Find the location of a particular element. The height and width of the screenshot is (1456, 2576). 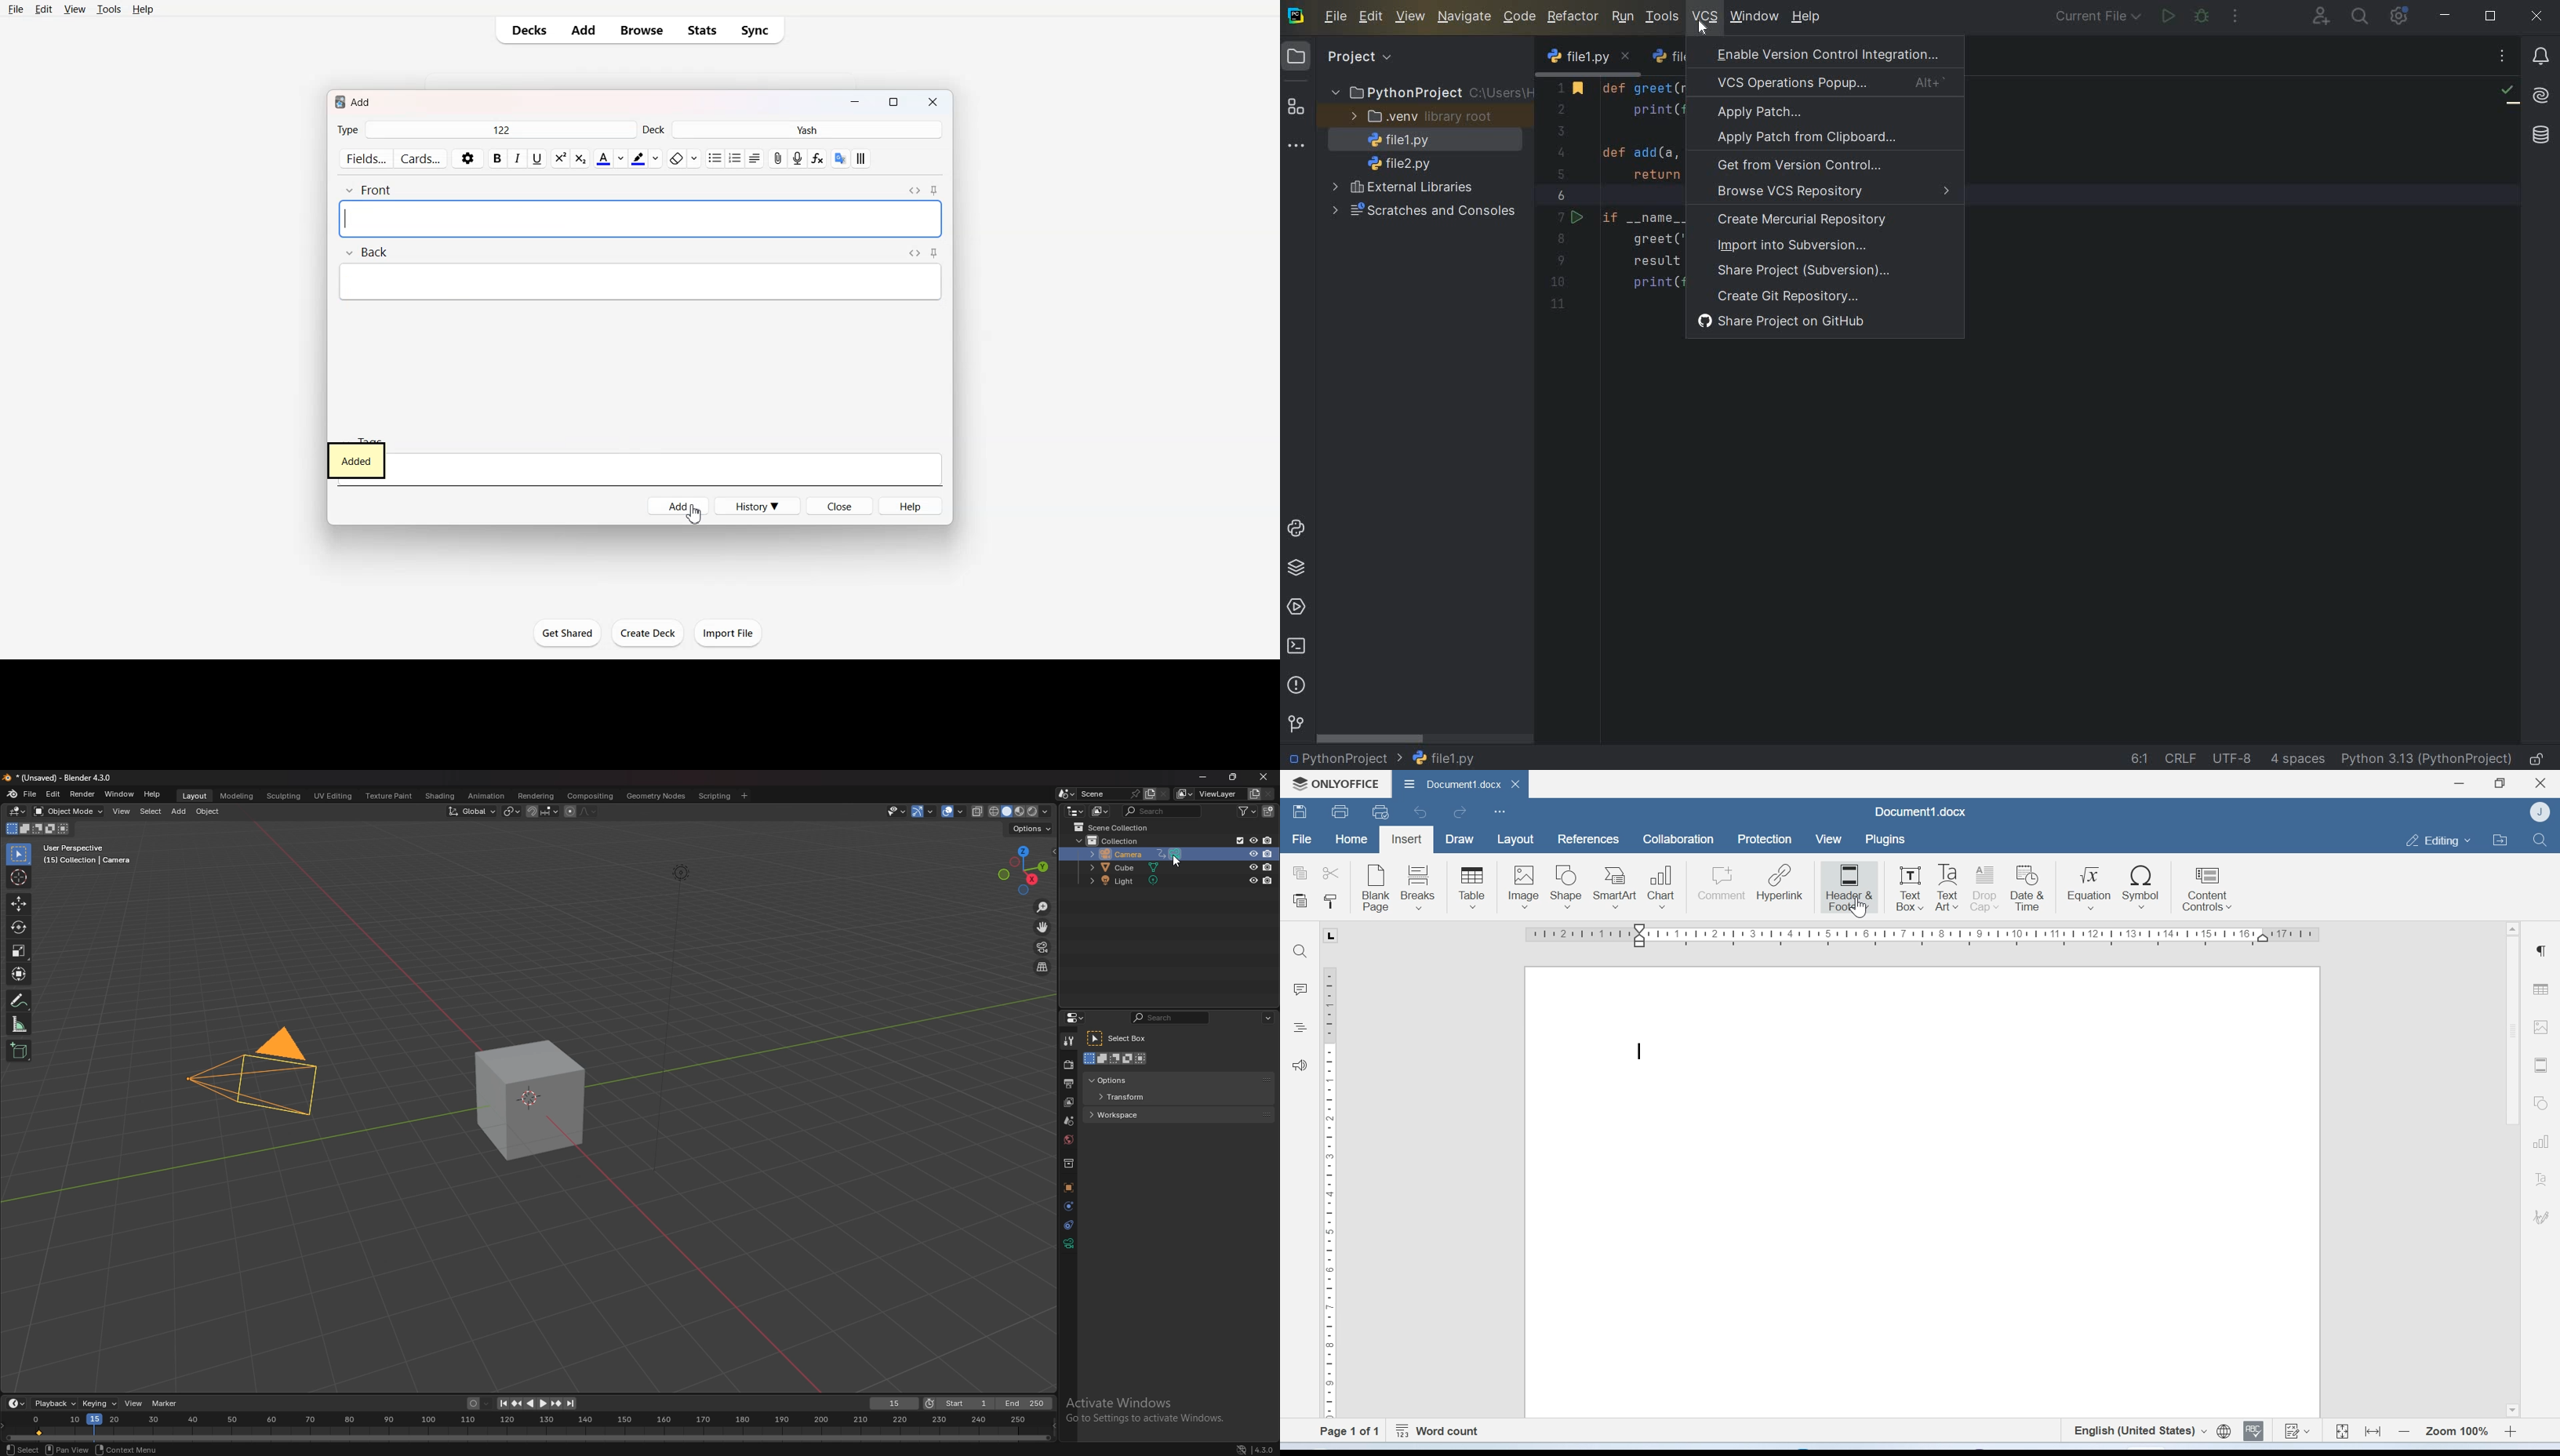

close is located at coordinates (2539, 16).